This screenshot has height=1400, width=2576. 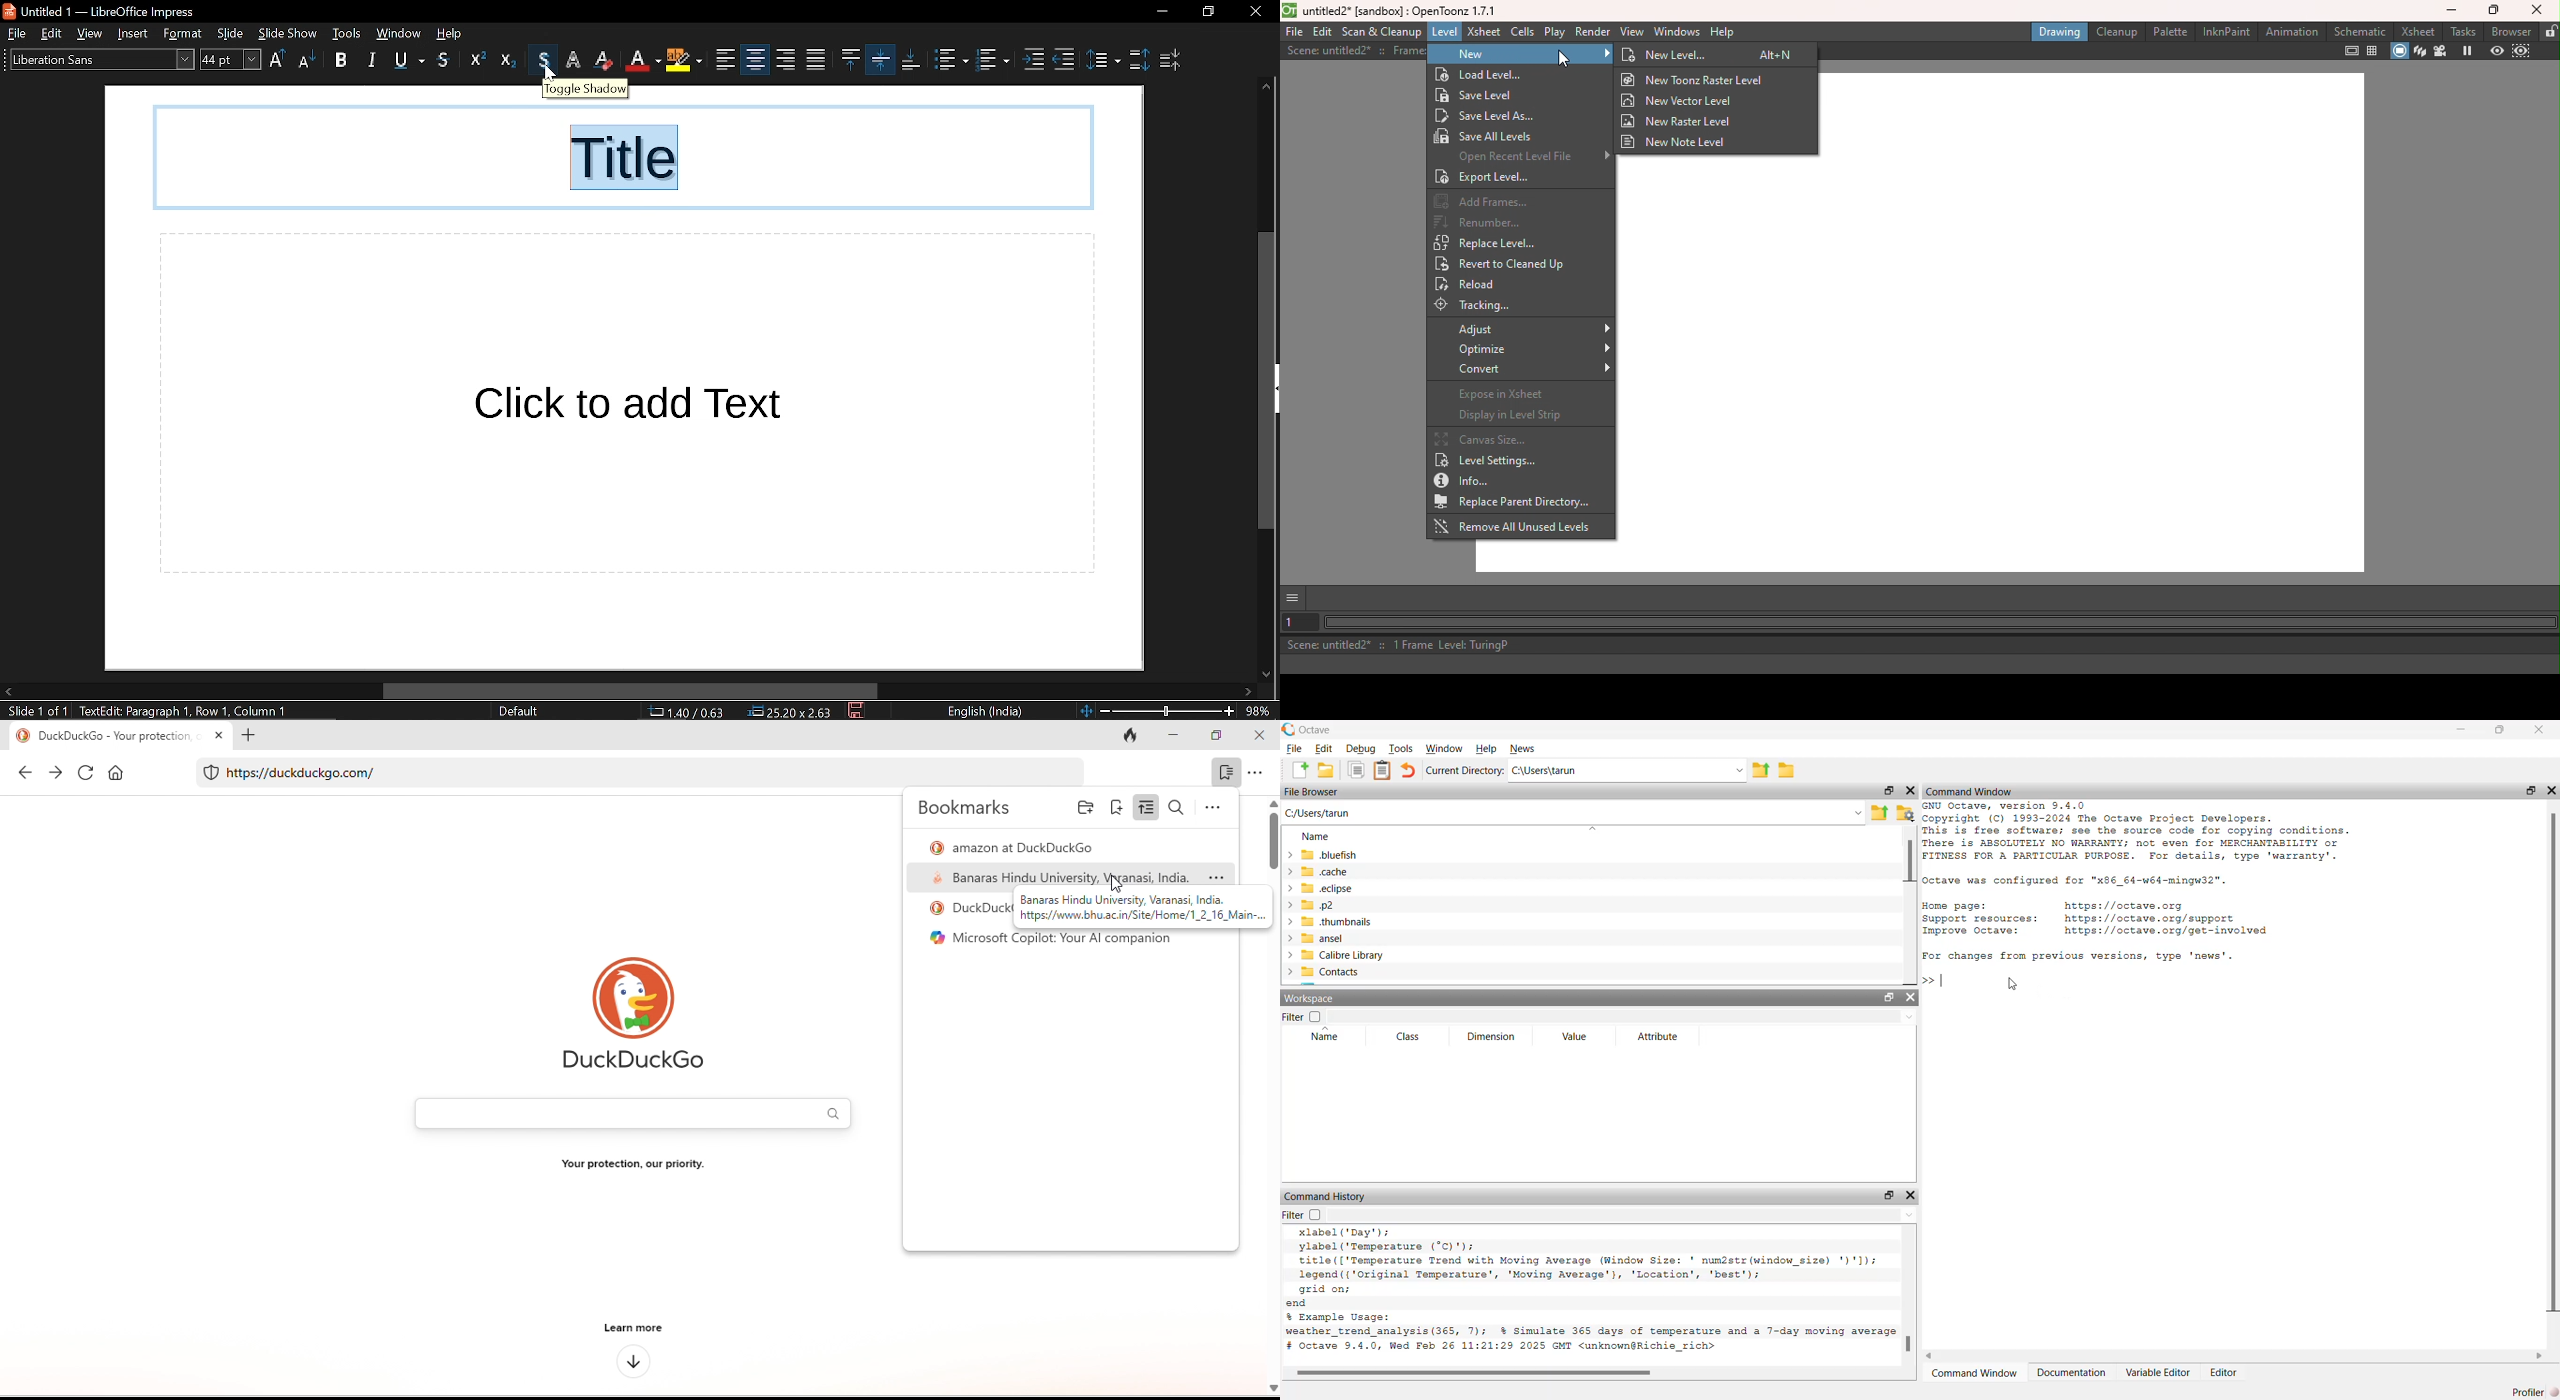 What do you see at coordinates (191, 711) in the screenshot?
I see `text: edit paragraph 1, row 1, column 6` at bounding box center [191, 711].